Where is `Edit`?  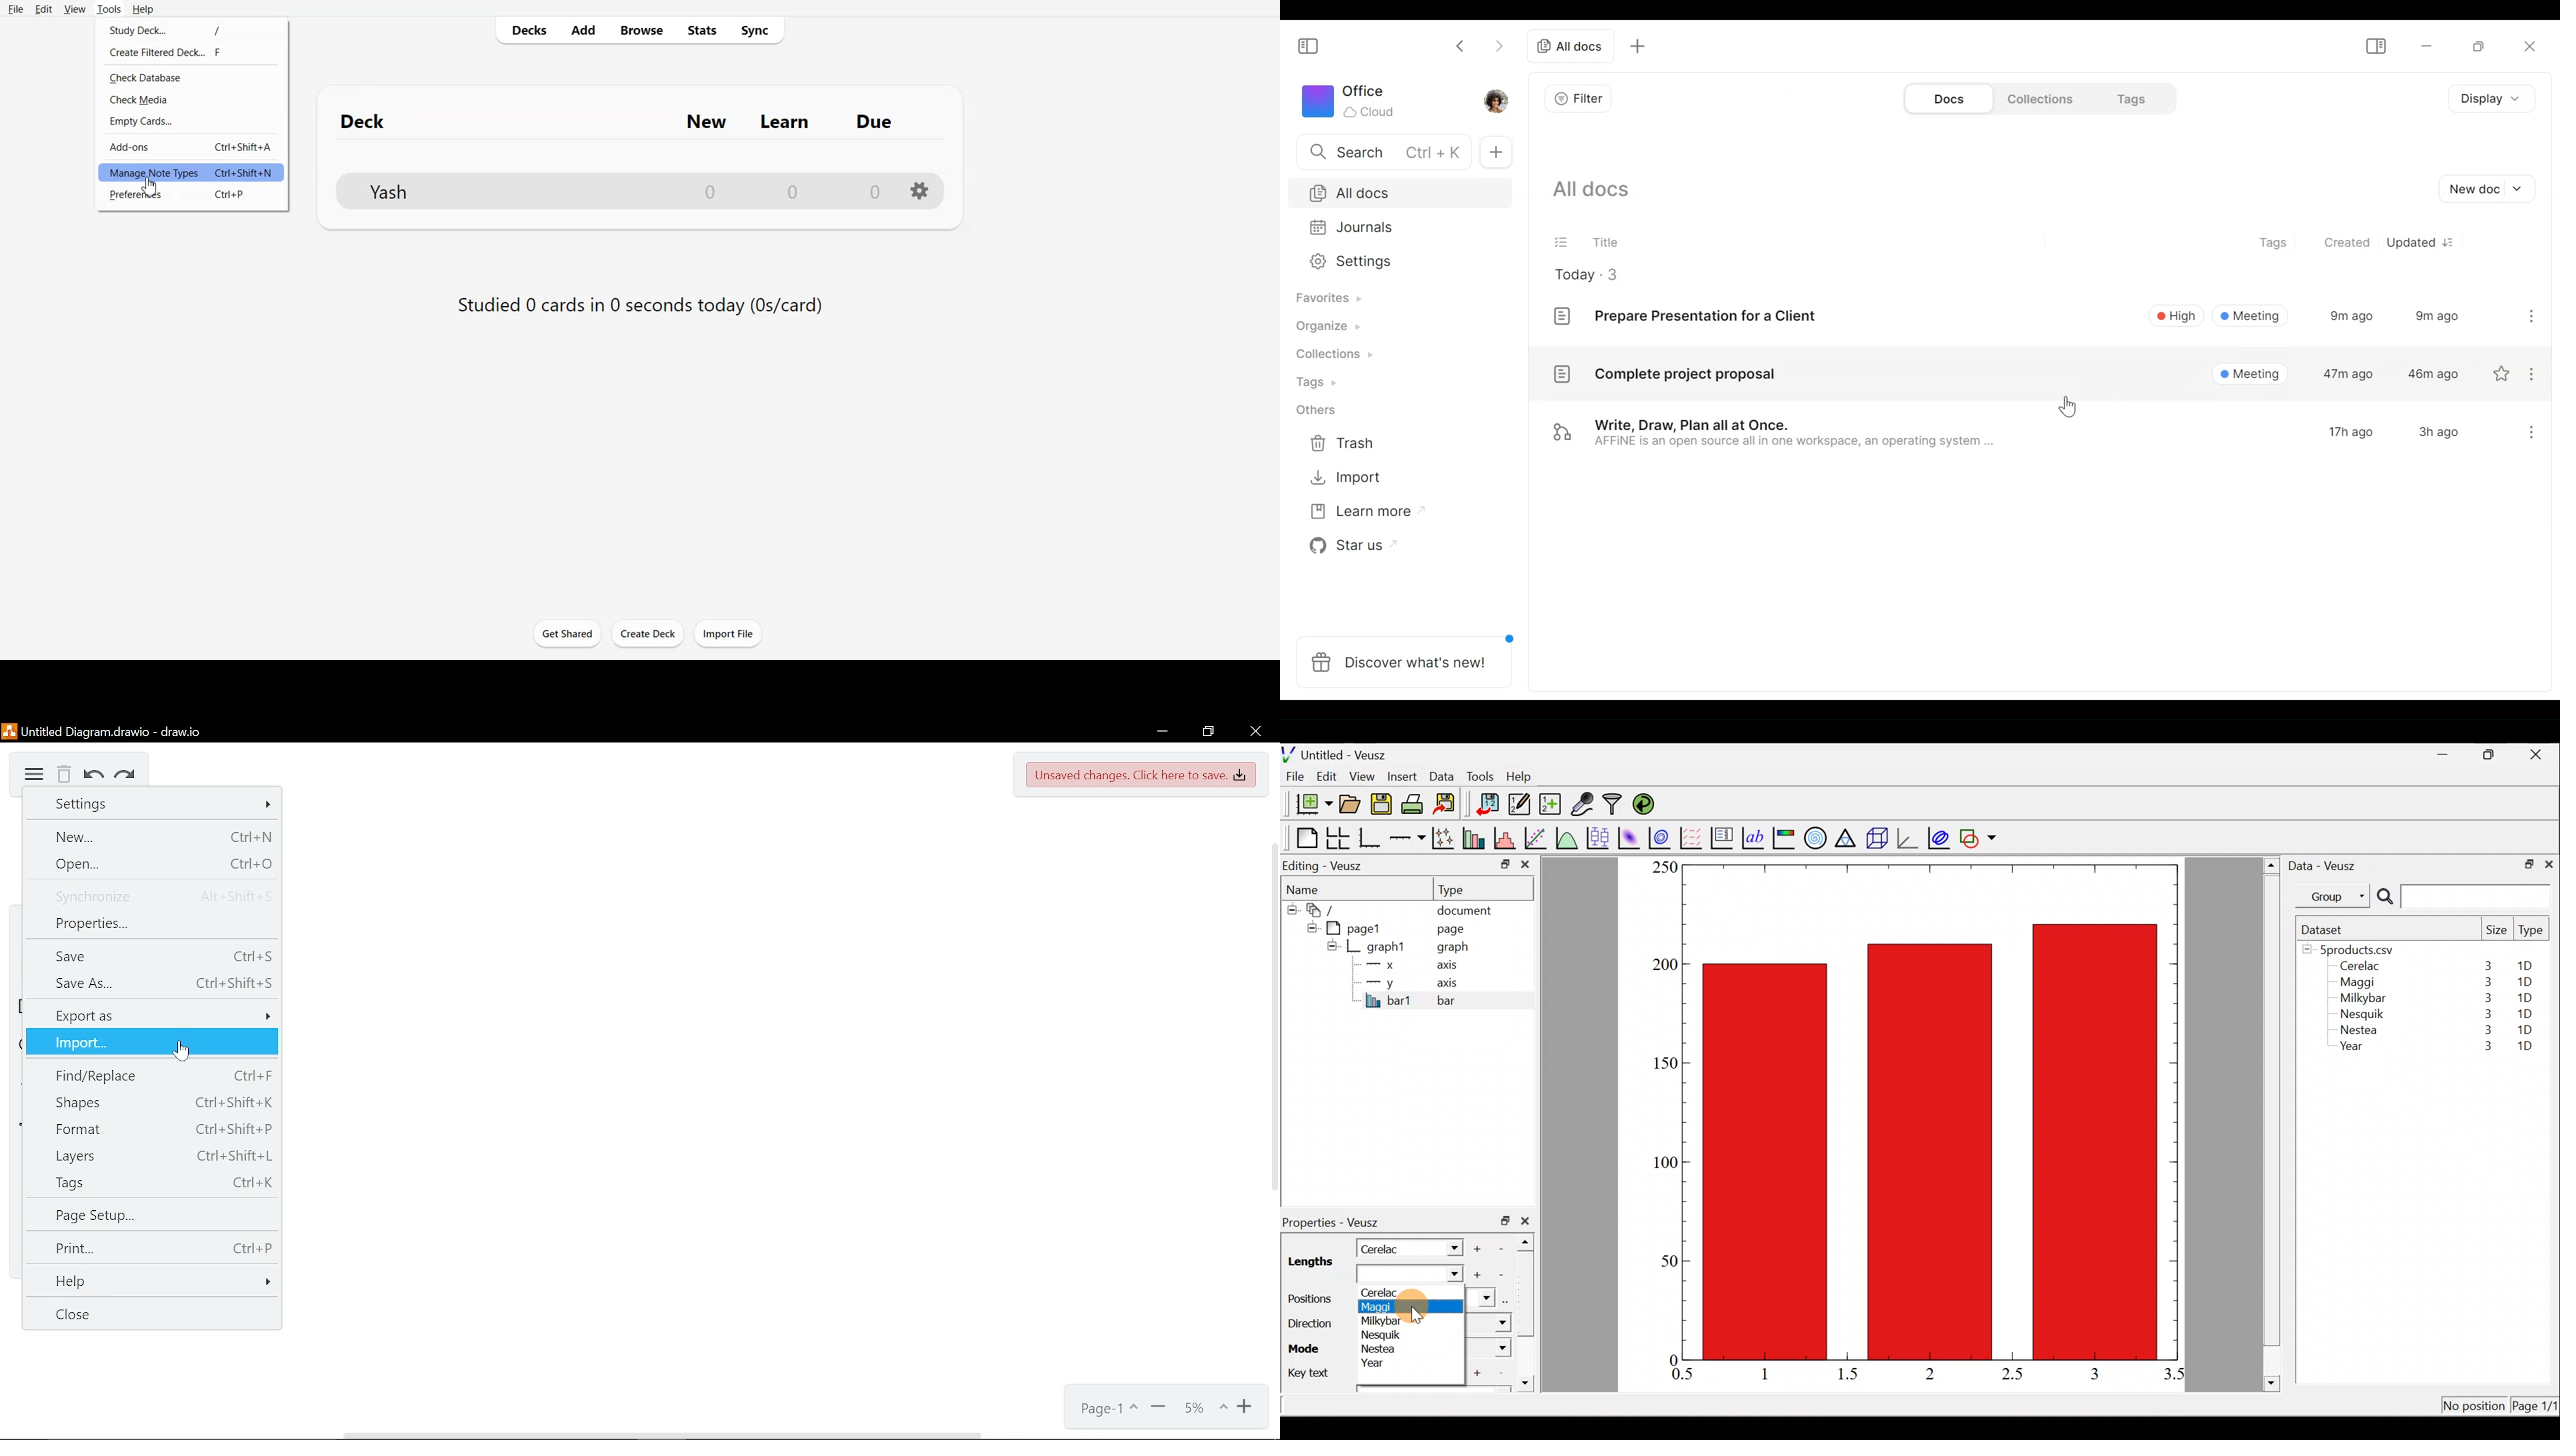 Edit is located at coordinates (43, 9).